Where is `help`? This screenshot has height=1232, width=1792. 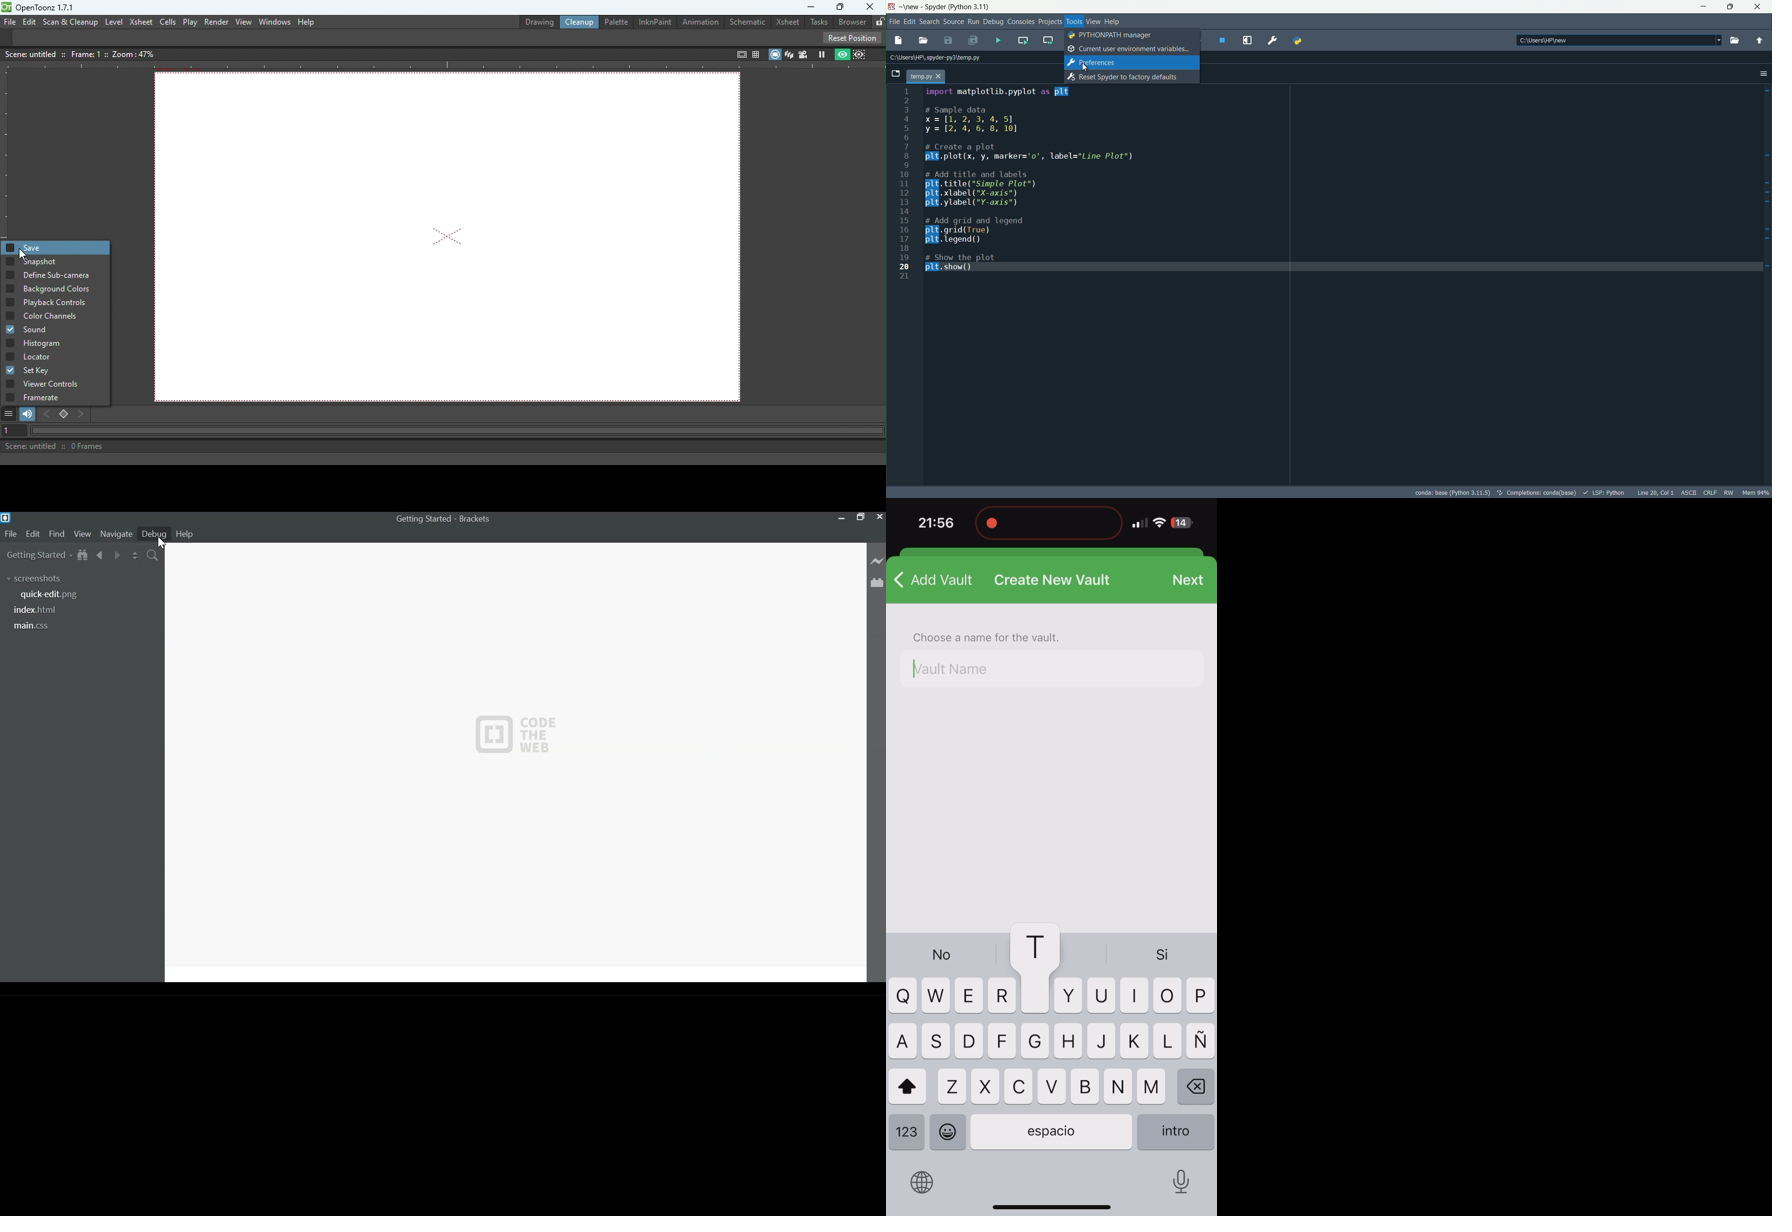
help is located at coordinates (1113, 21).